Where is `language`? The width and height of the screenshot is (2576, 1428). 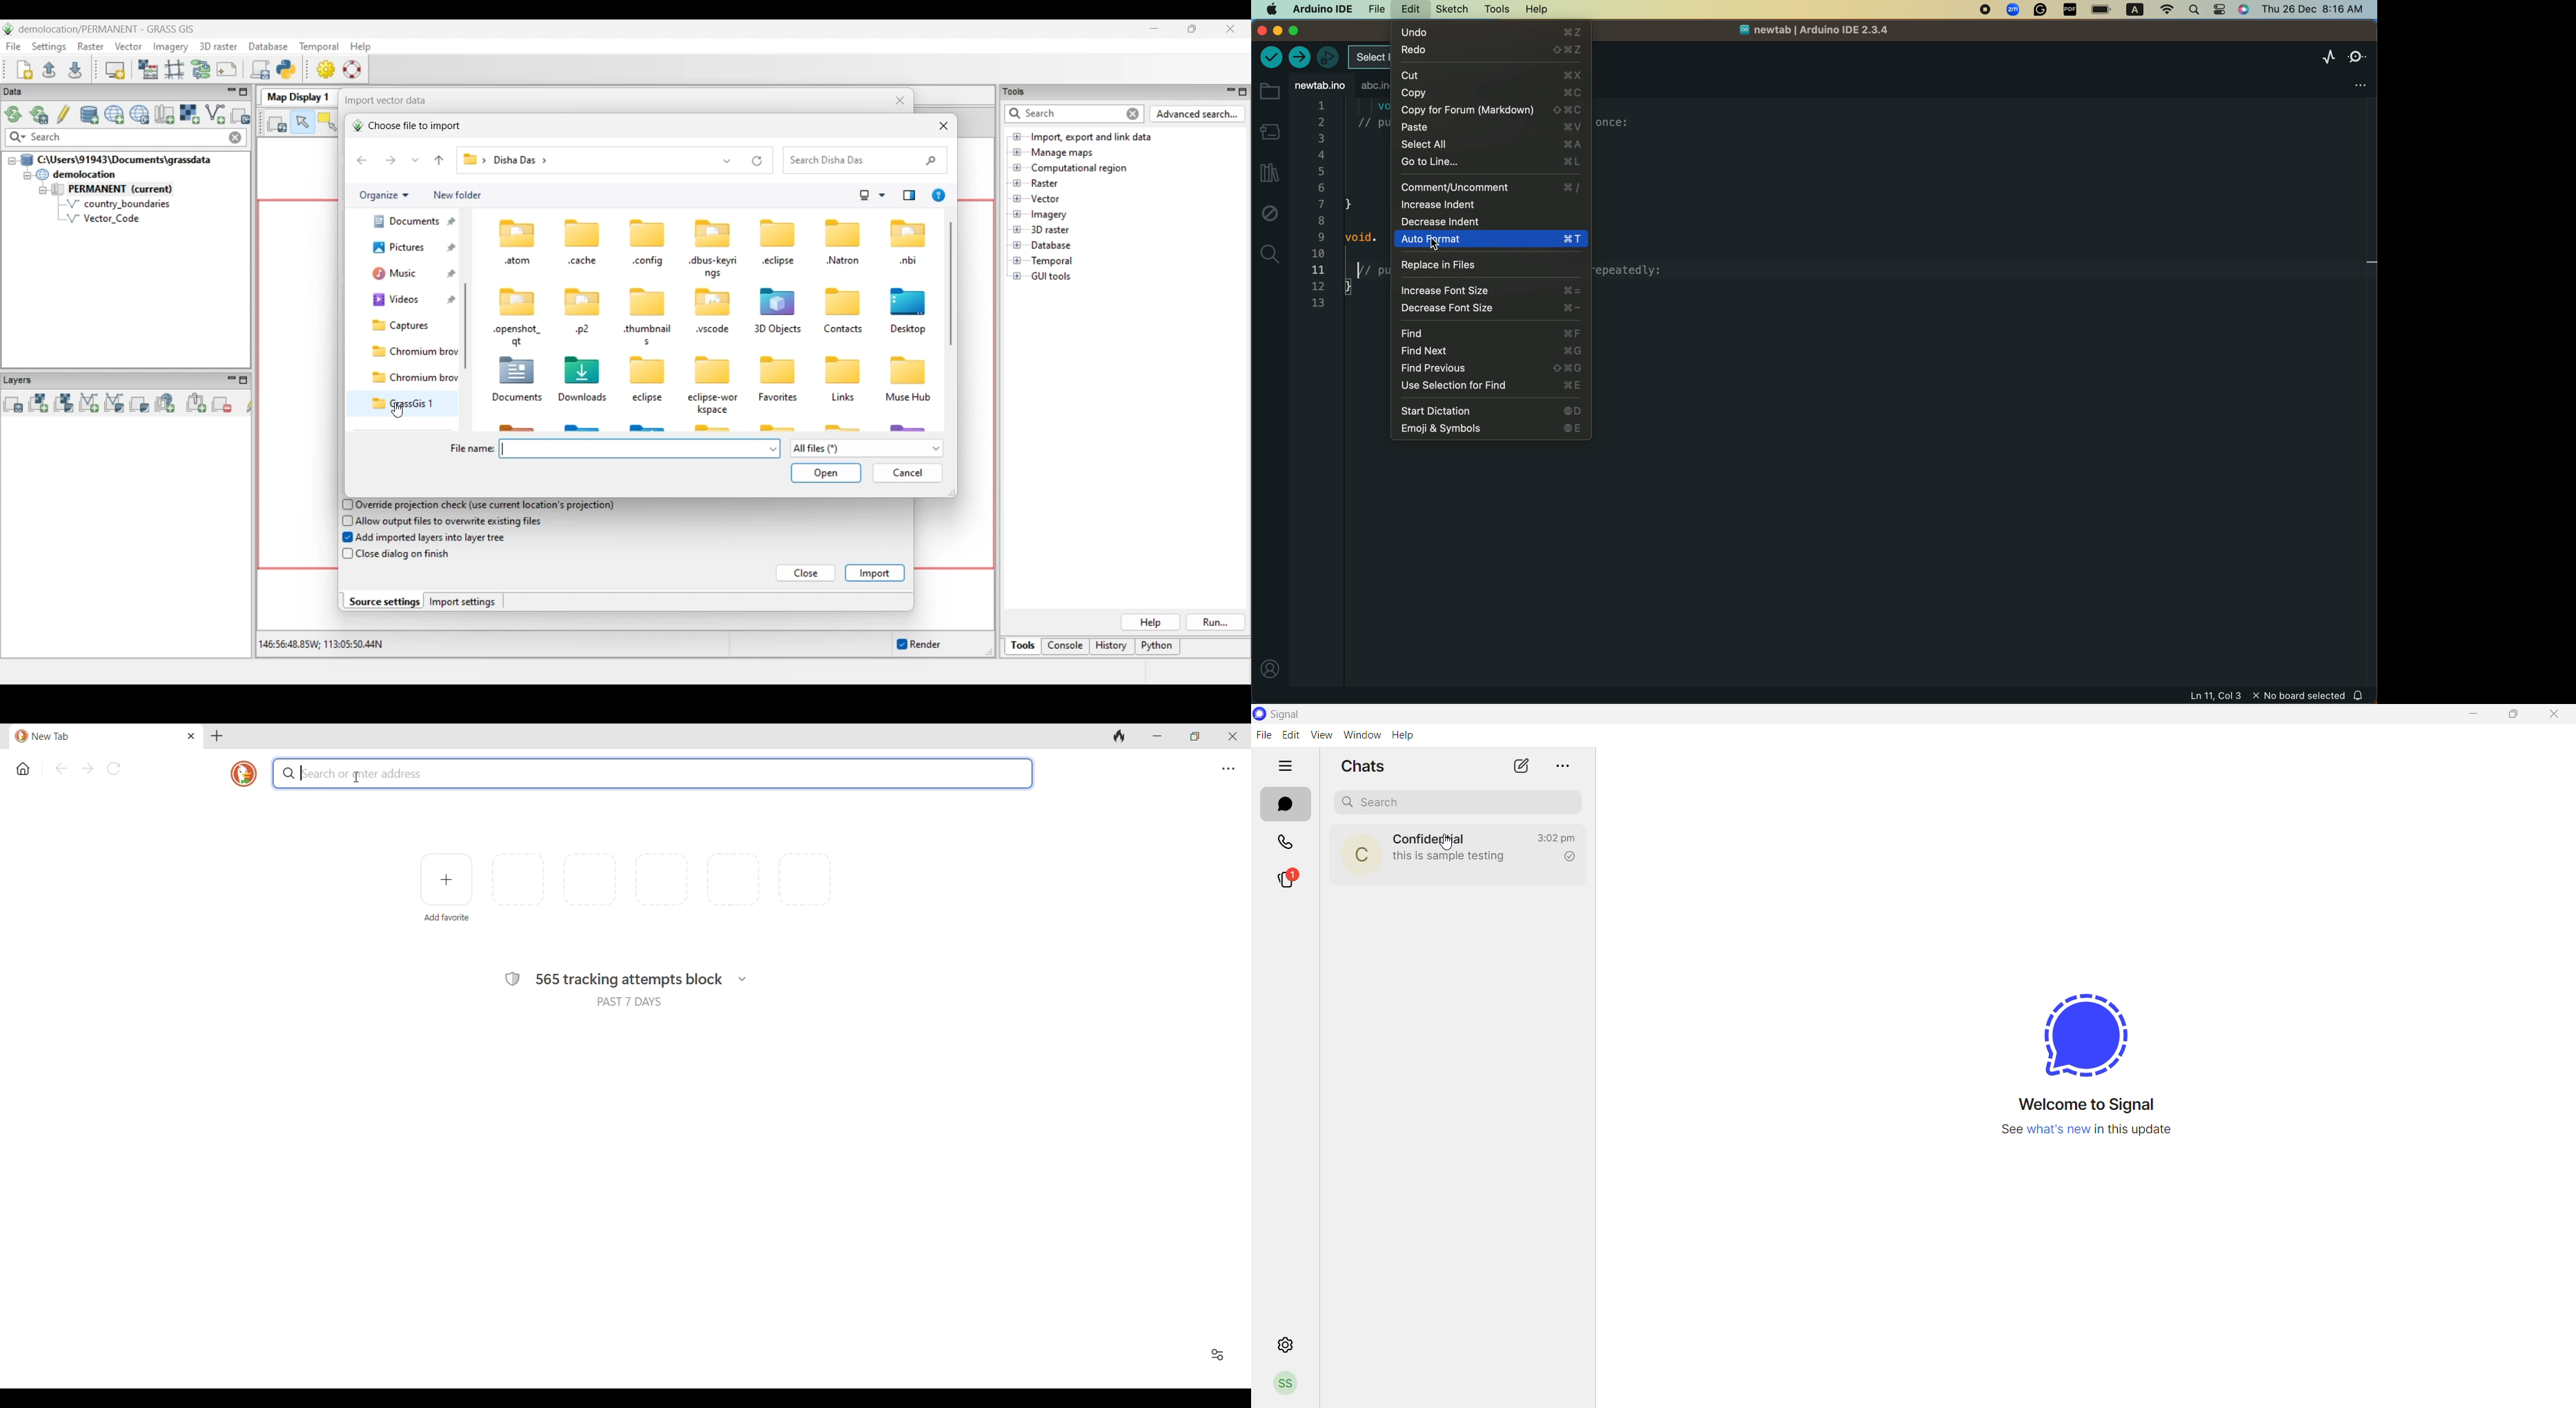
language is located at coordinates (2131, 10).